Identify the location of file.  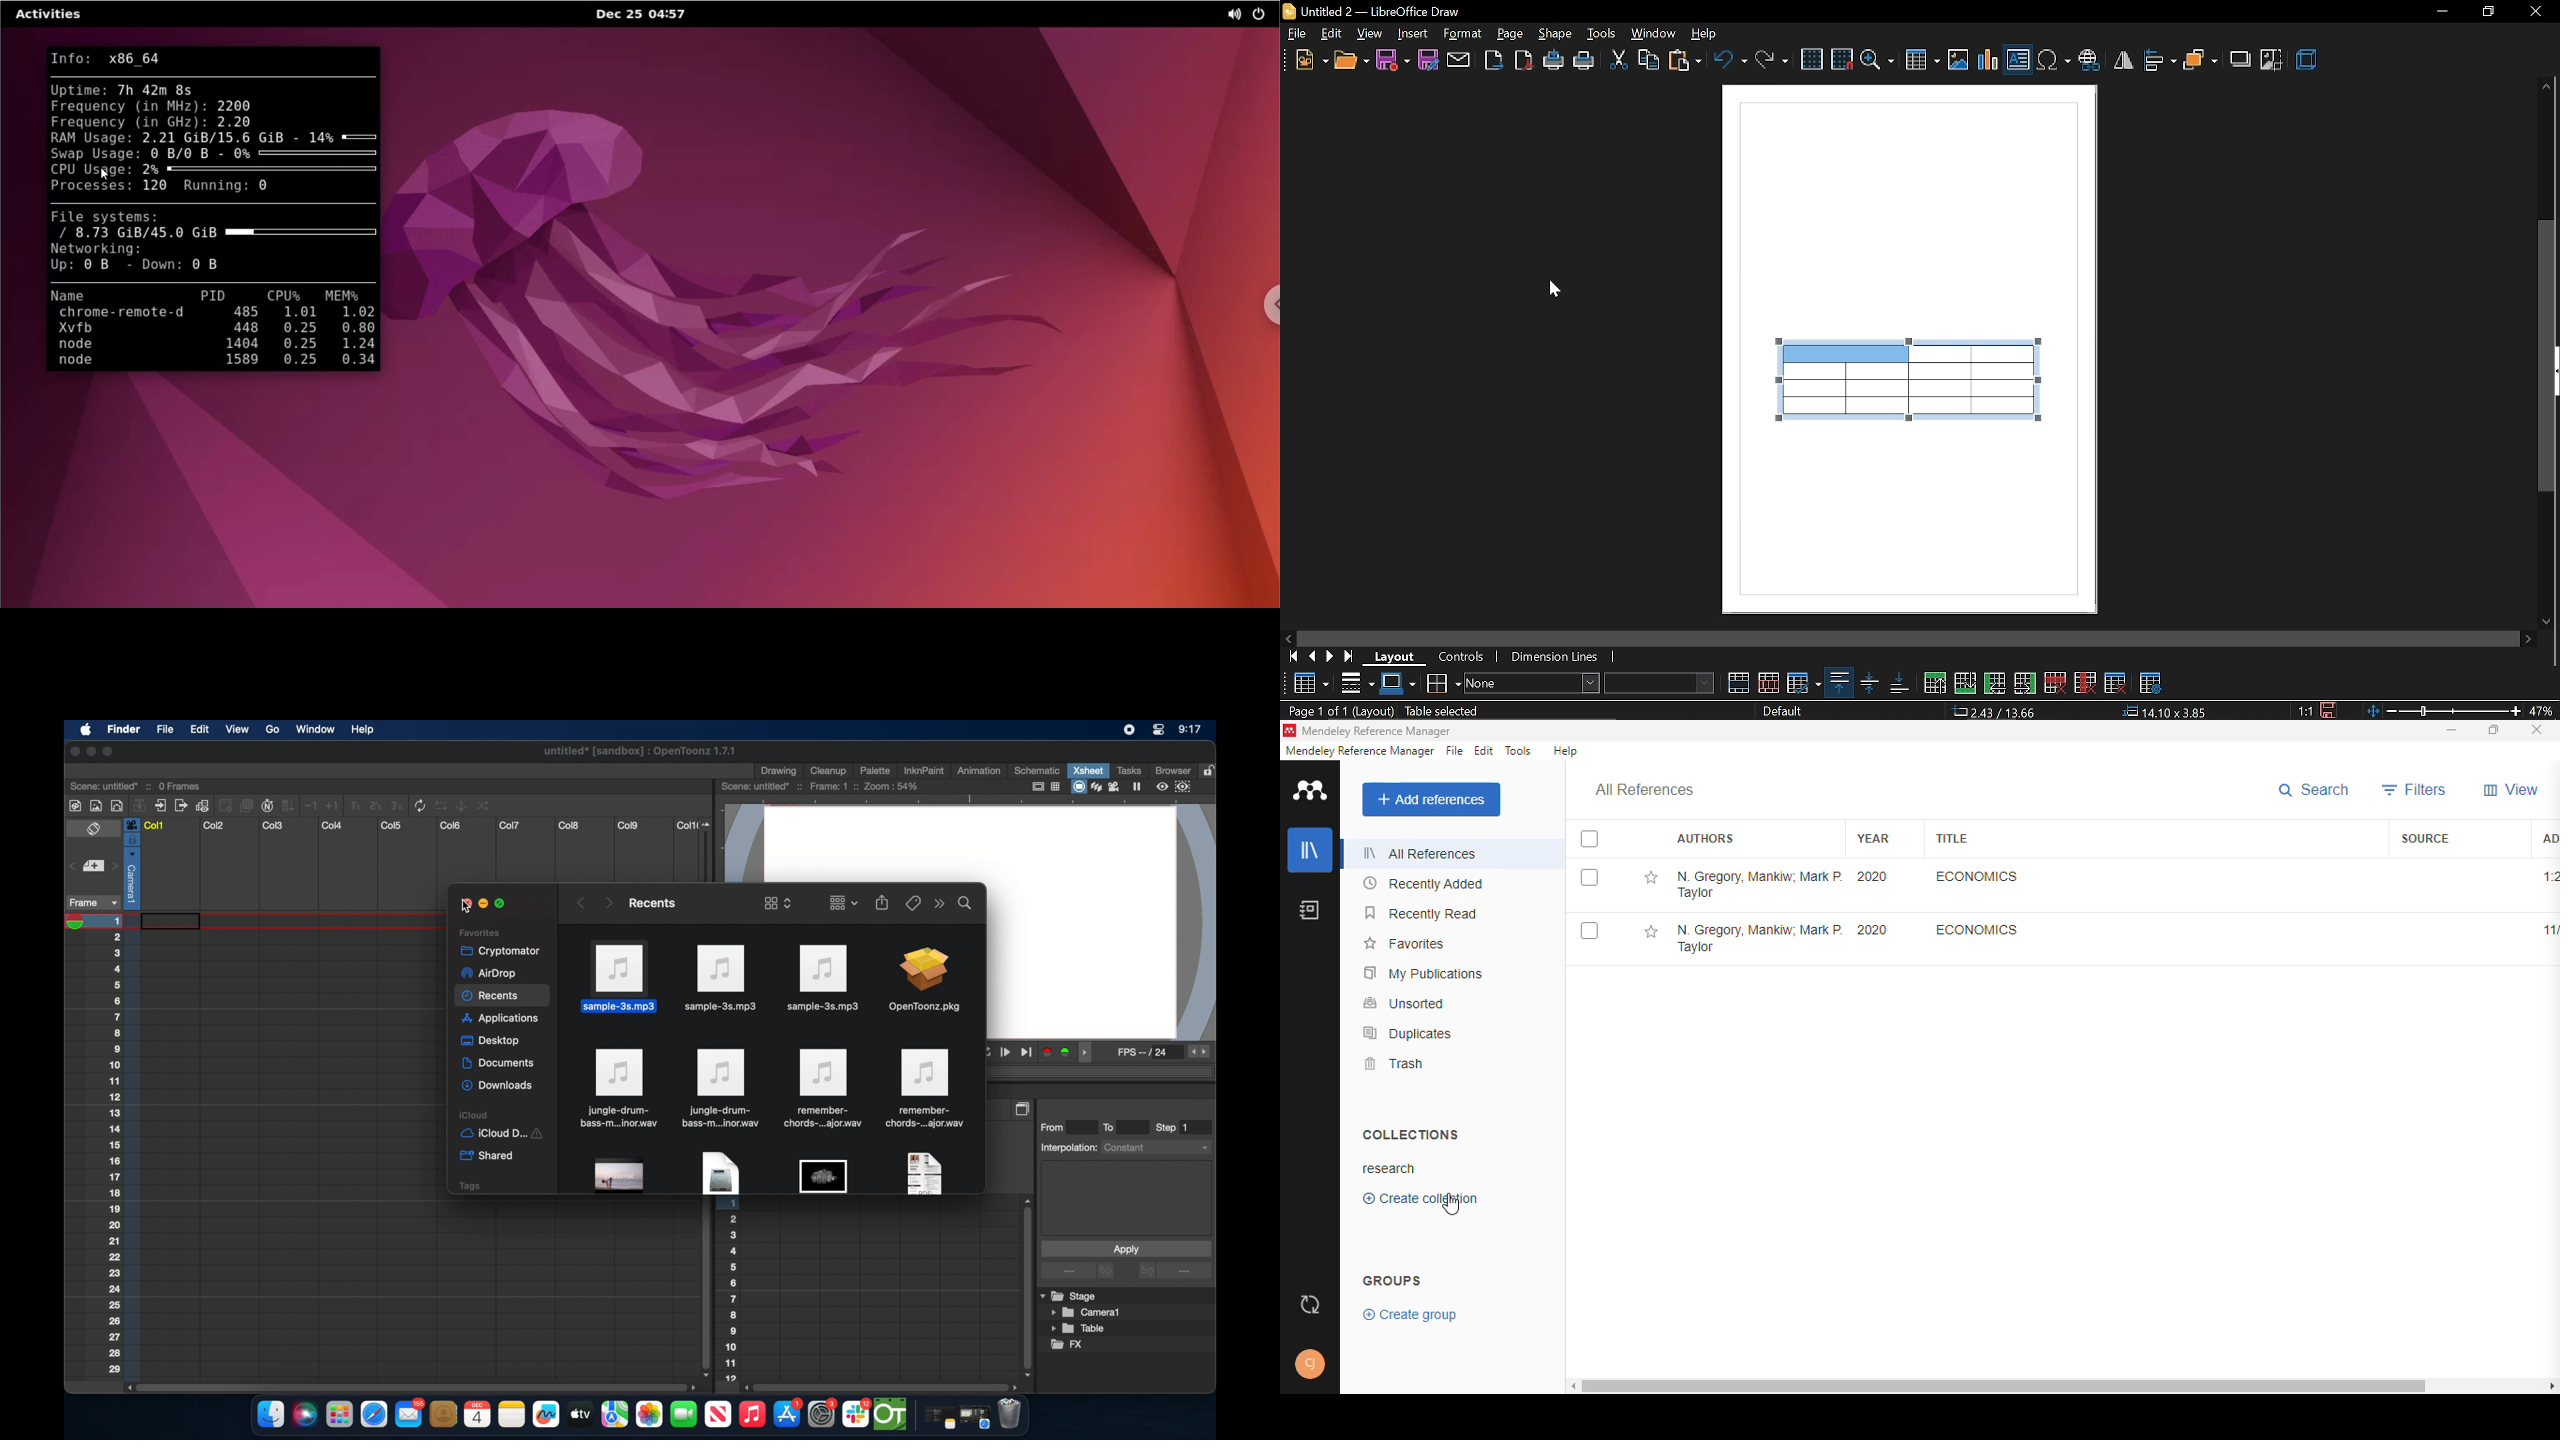
(1294, 33).